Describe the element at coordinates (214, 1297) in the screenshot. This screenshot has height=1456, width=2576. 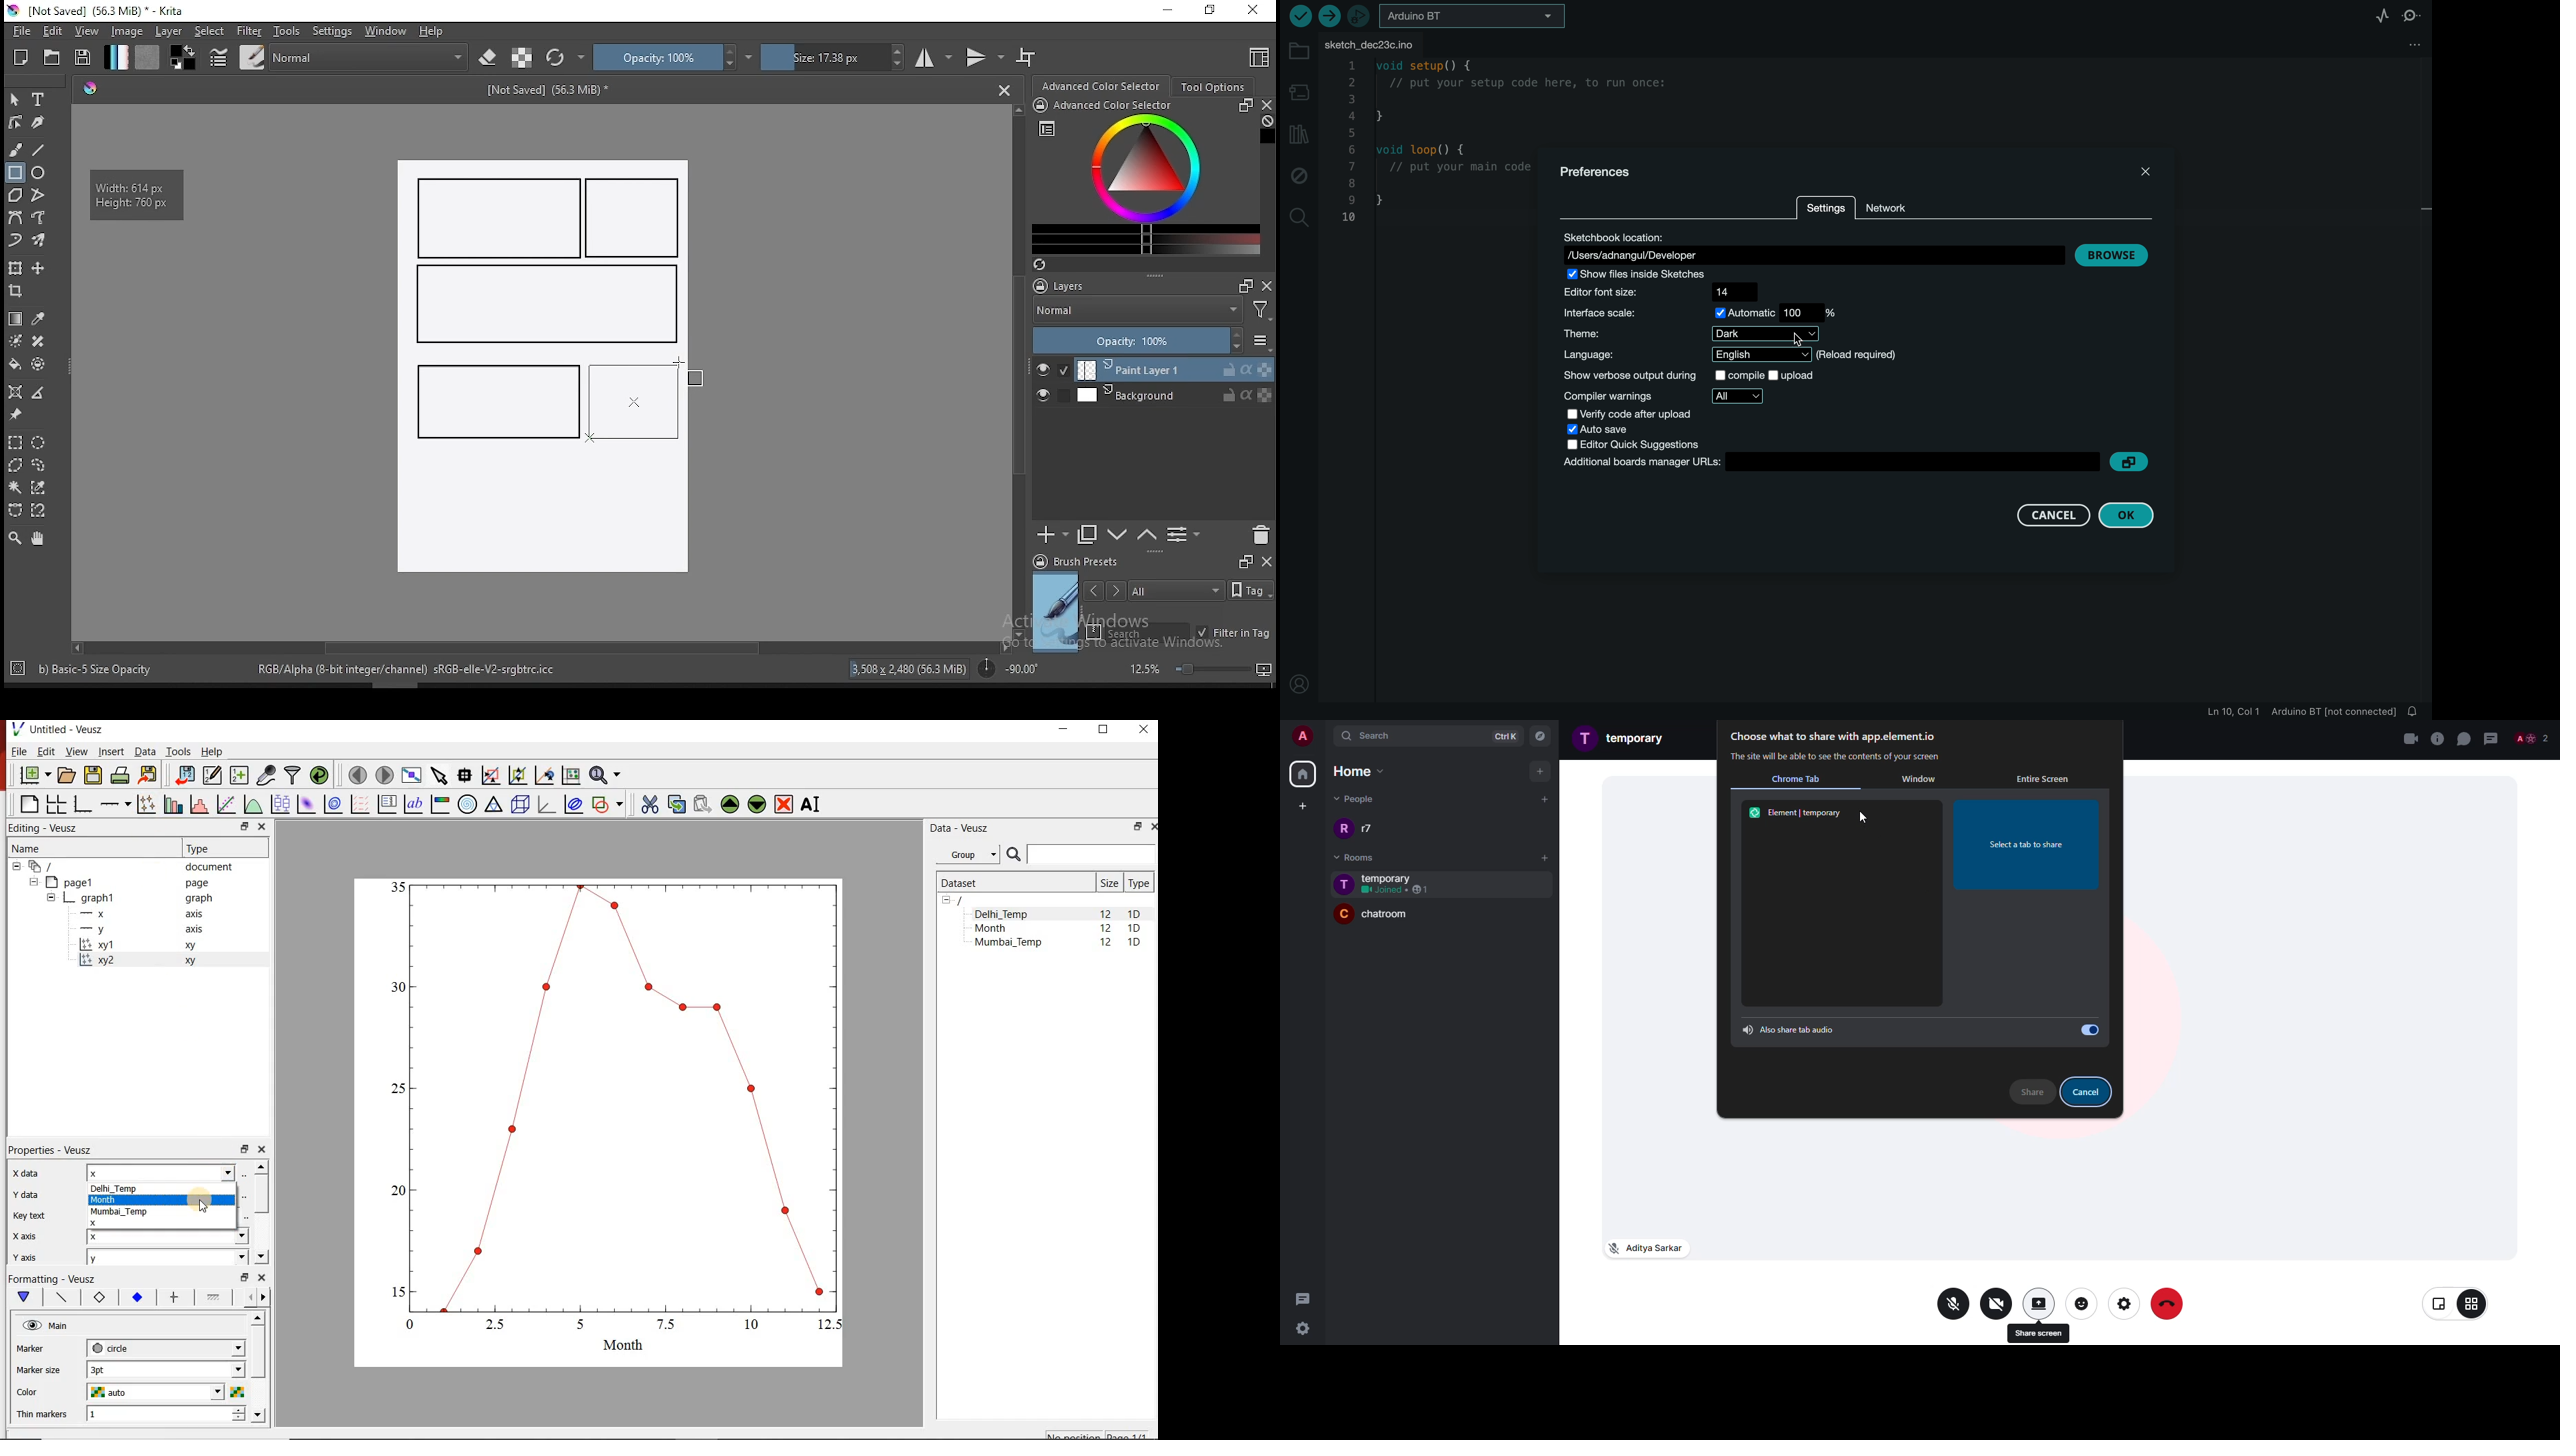
I see `Minor ticks` at that location.